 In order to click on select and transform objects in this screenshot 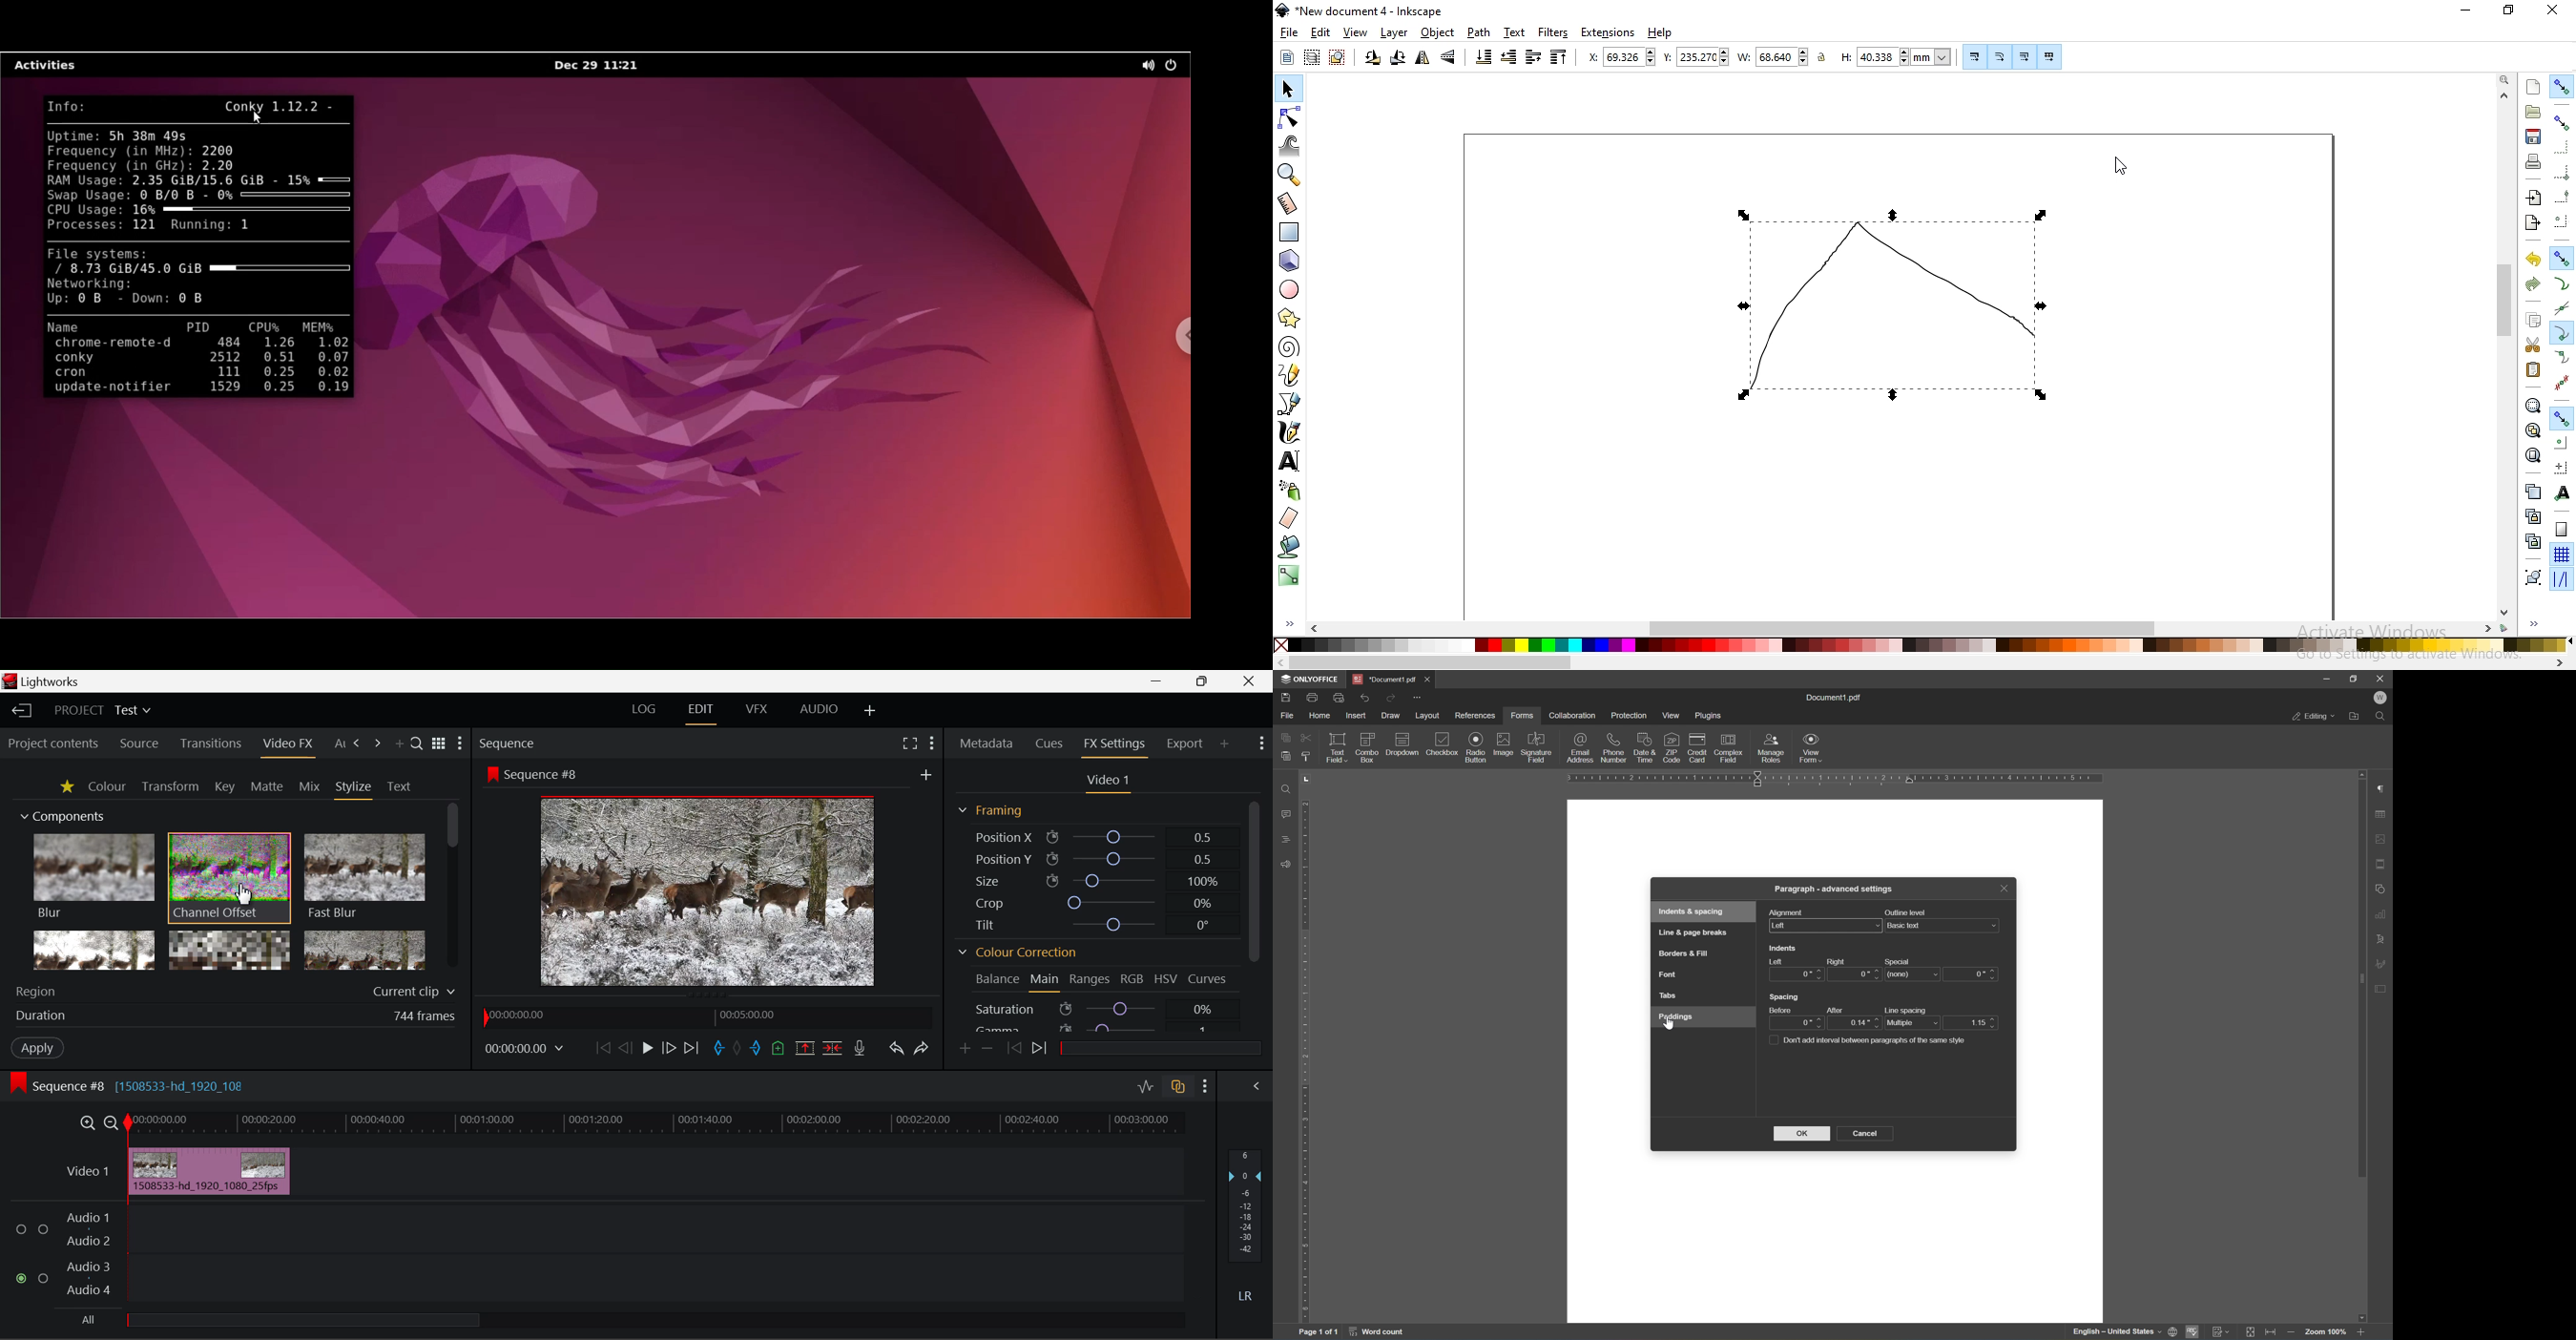, I will do `click(1290, 90)`.